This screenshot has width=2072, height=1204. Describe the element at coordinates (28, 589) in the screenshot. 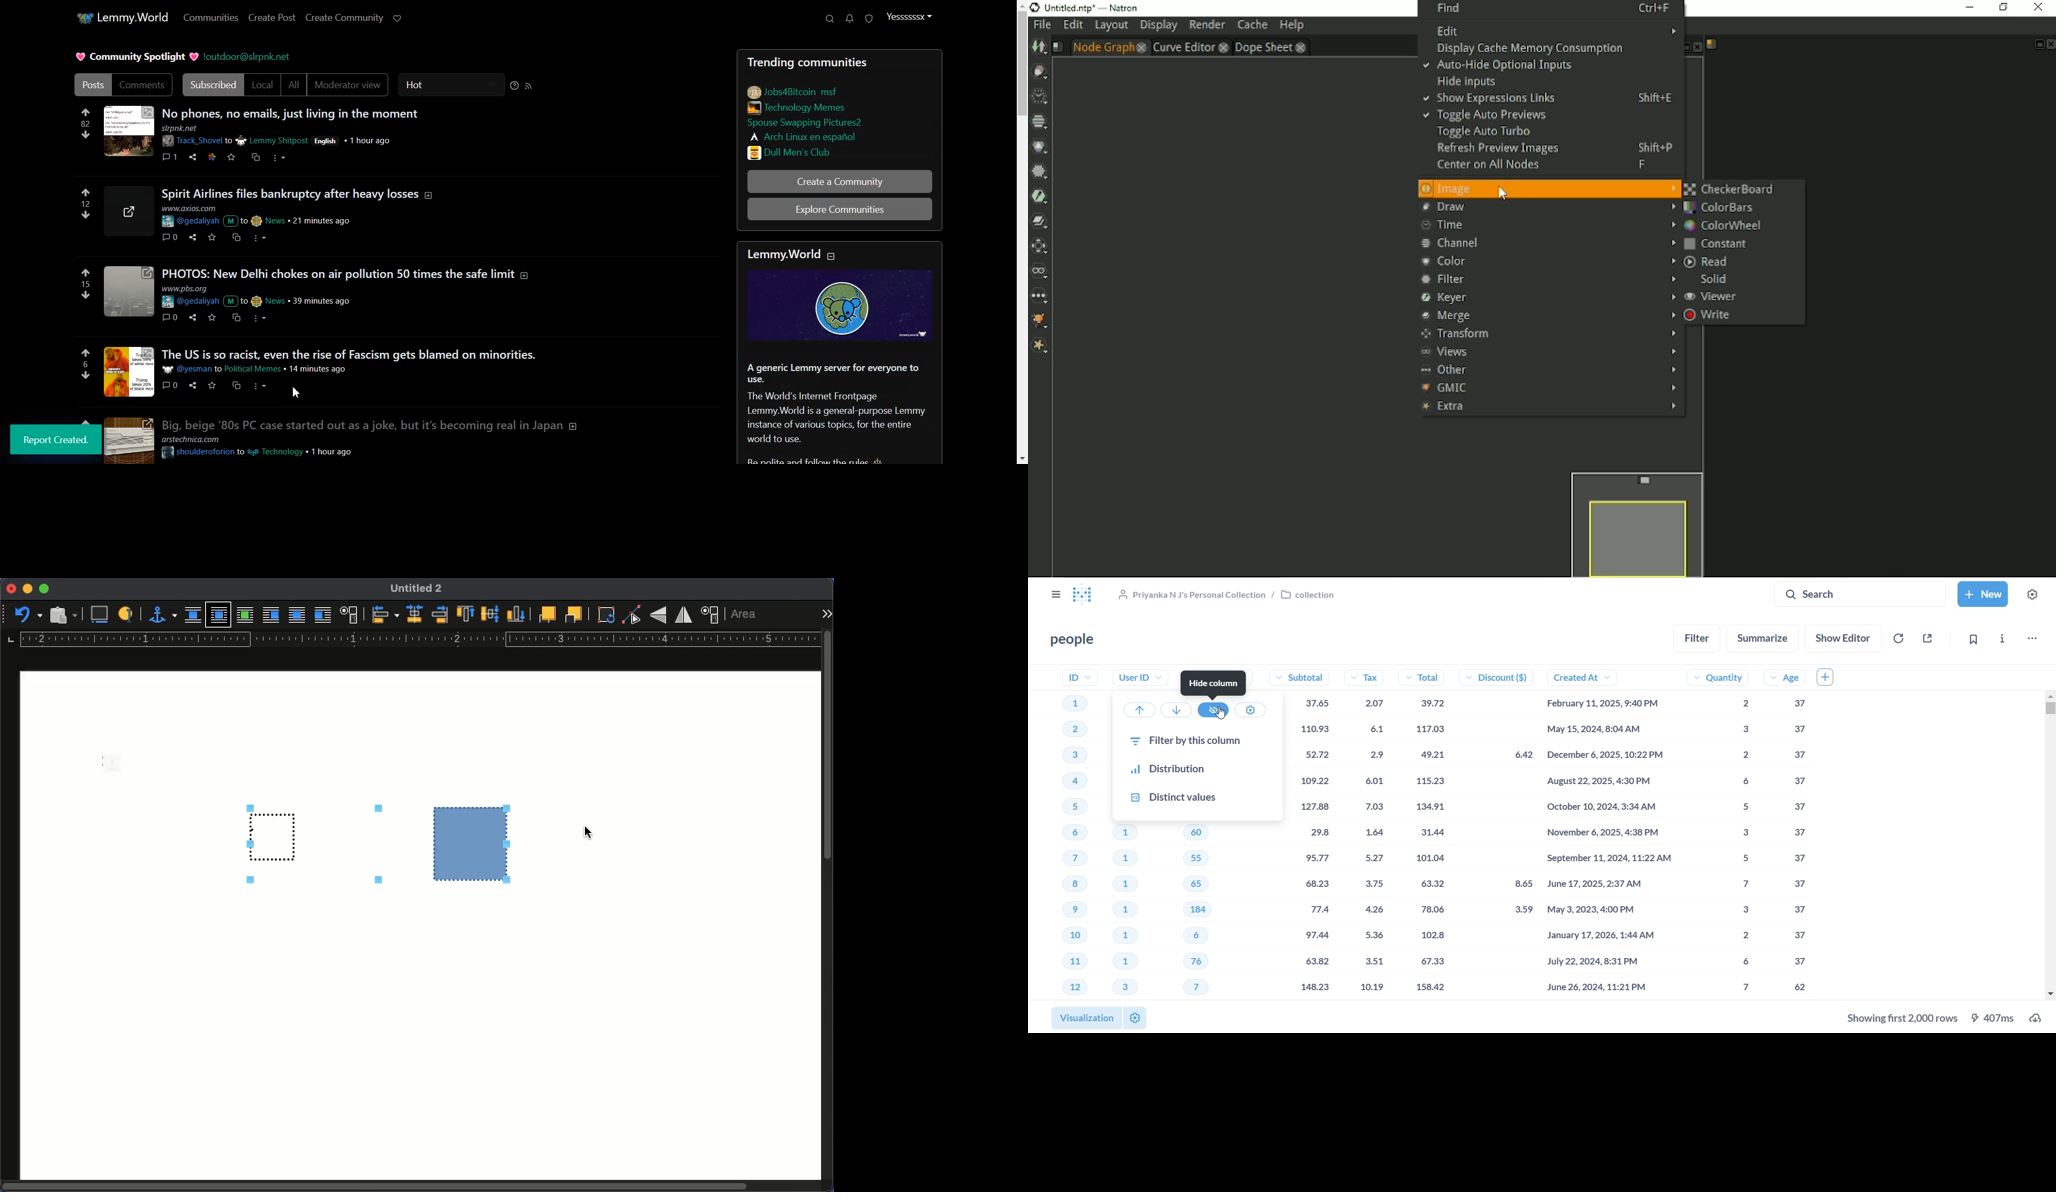

I see `minimize` at that location.